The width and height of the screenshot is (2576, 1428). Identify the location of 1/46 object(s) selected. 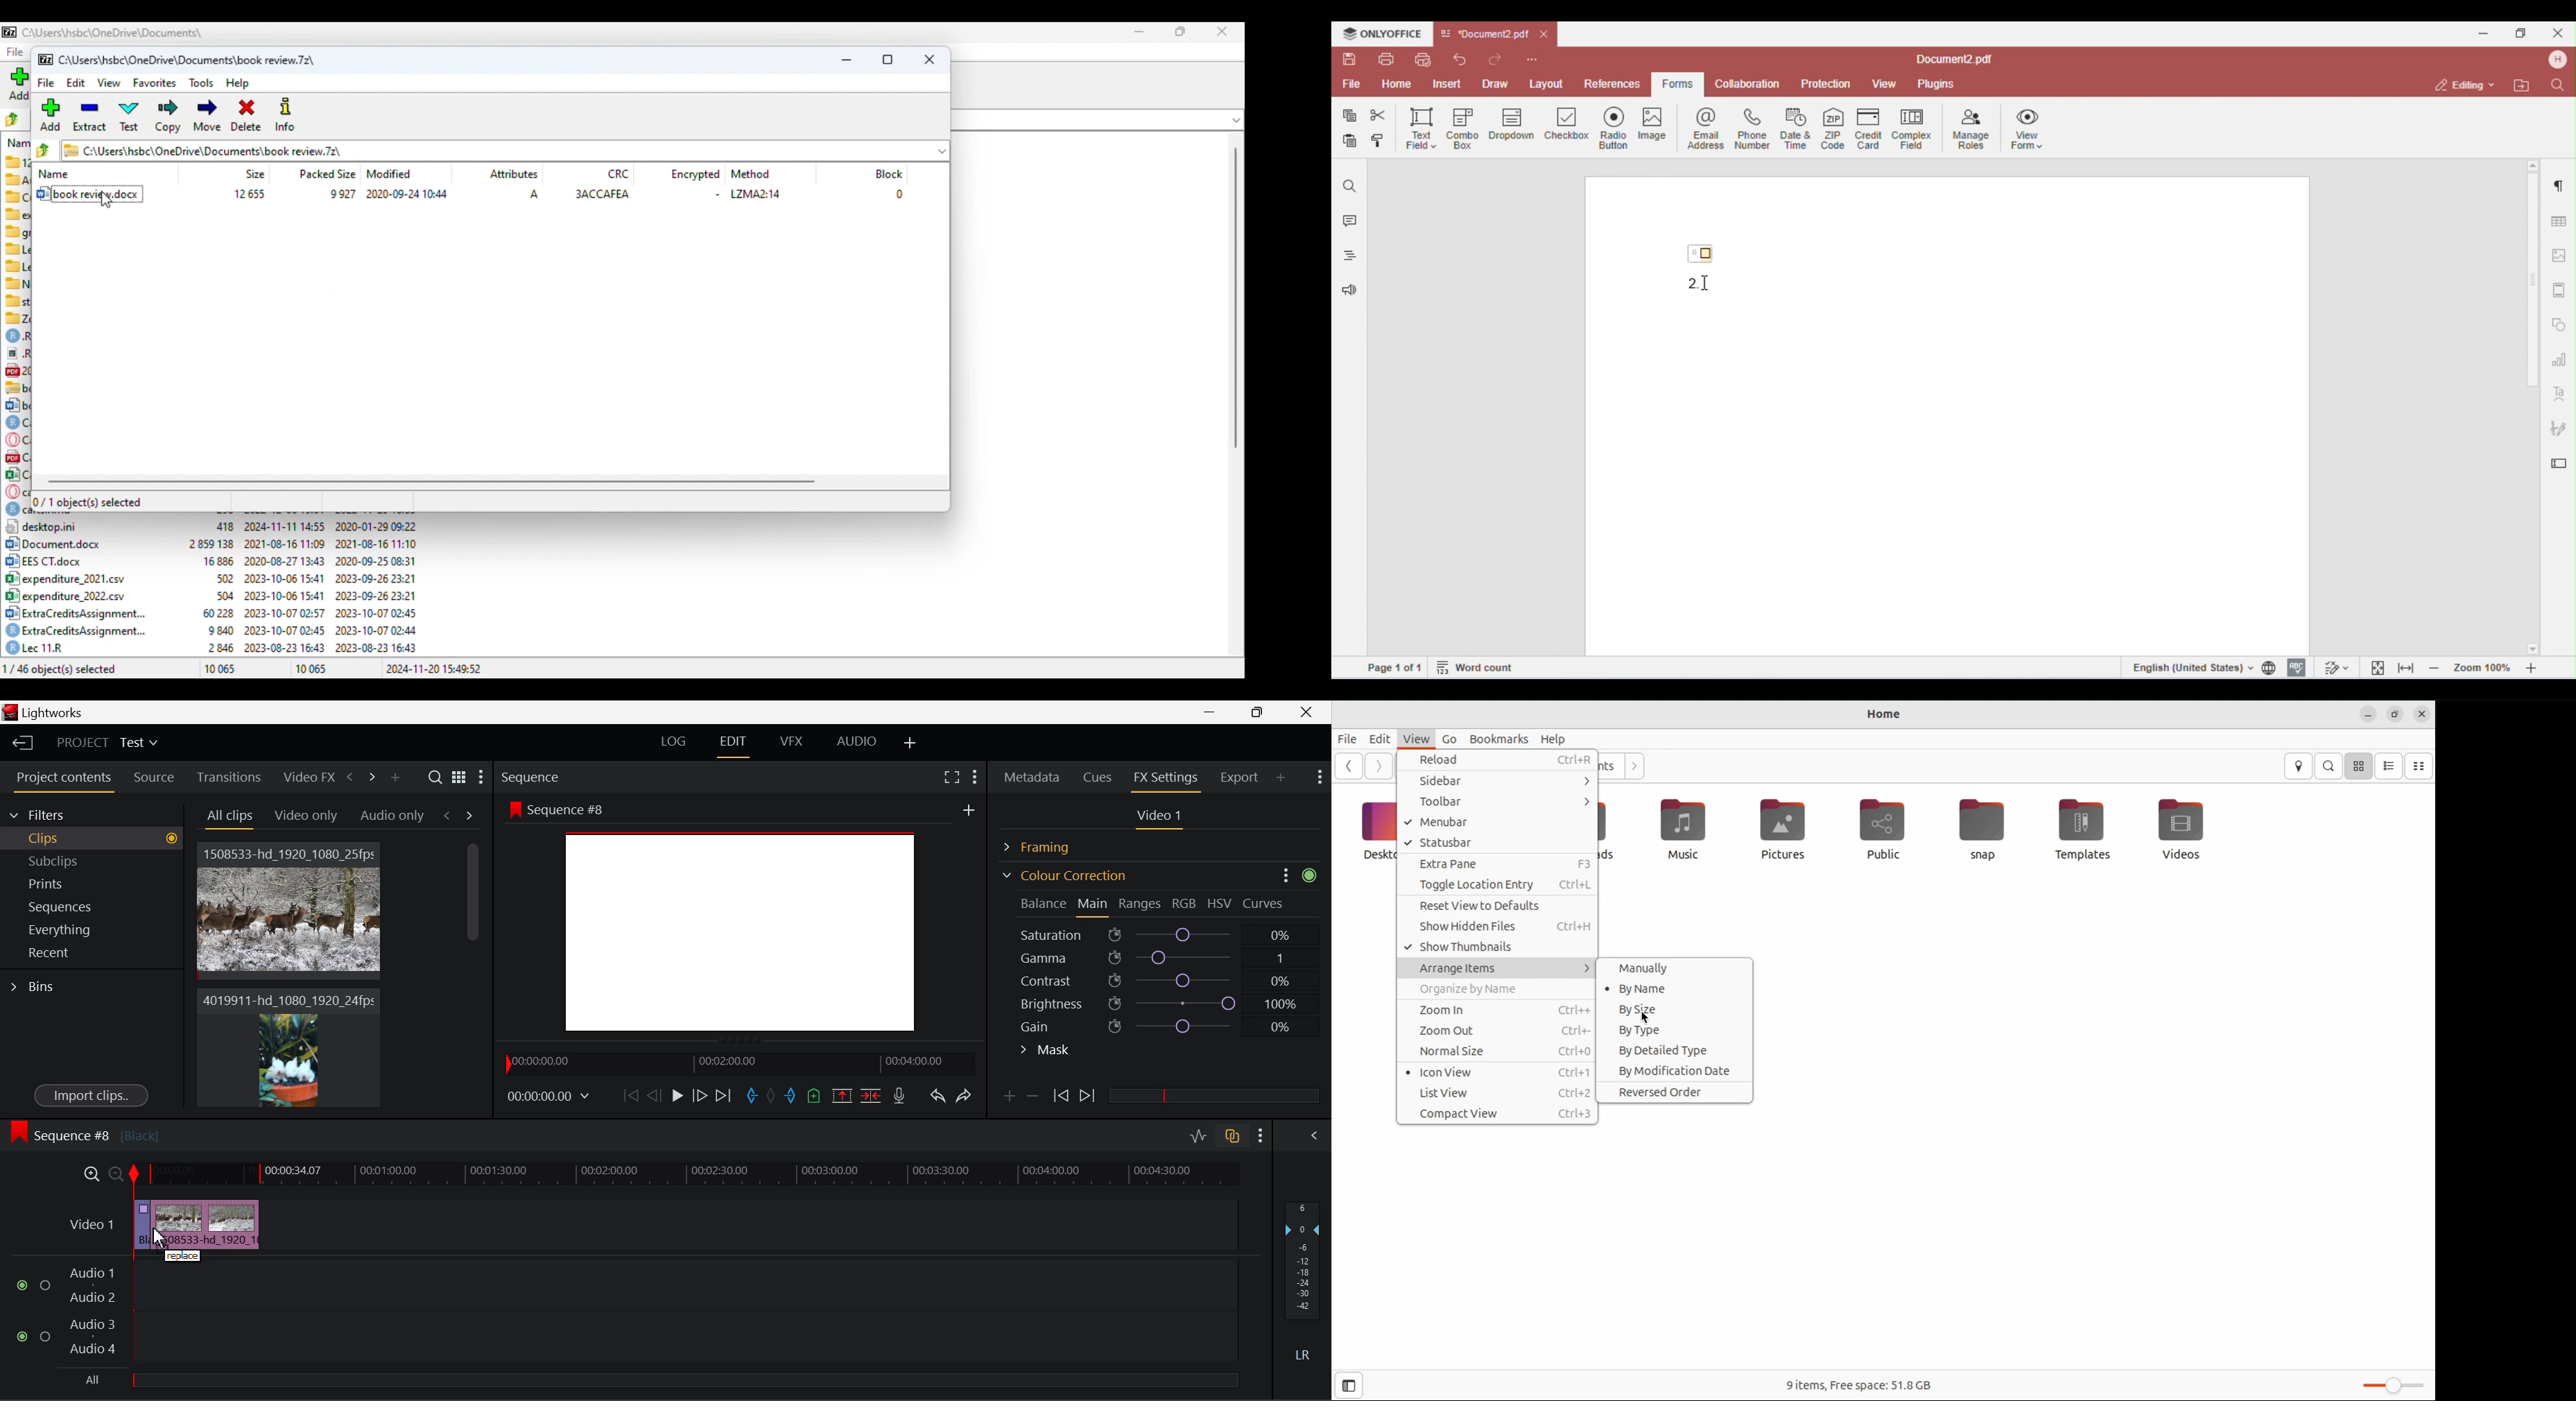
(62, 669).